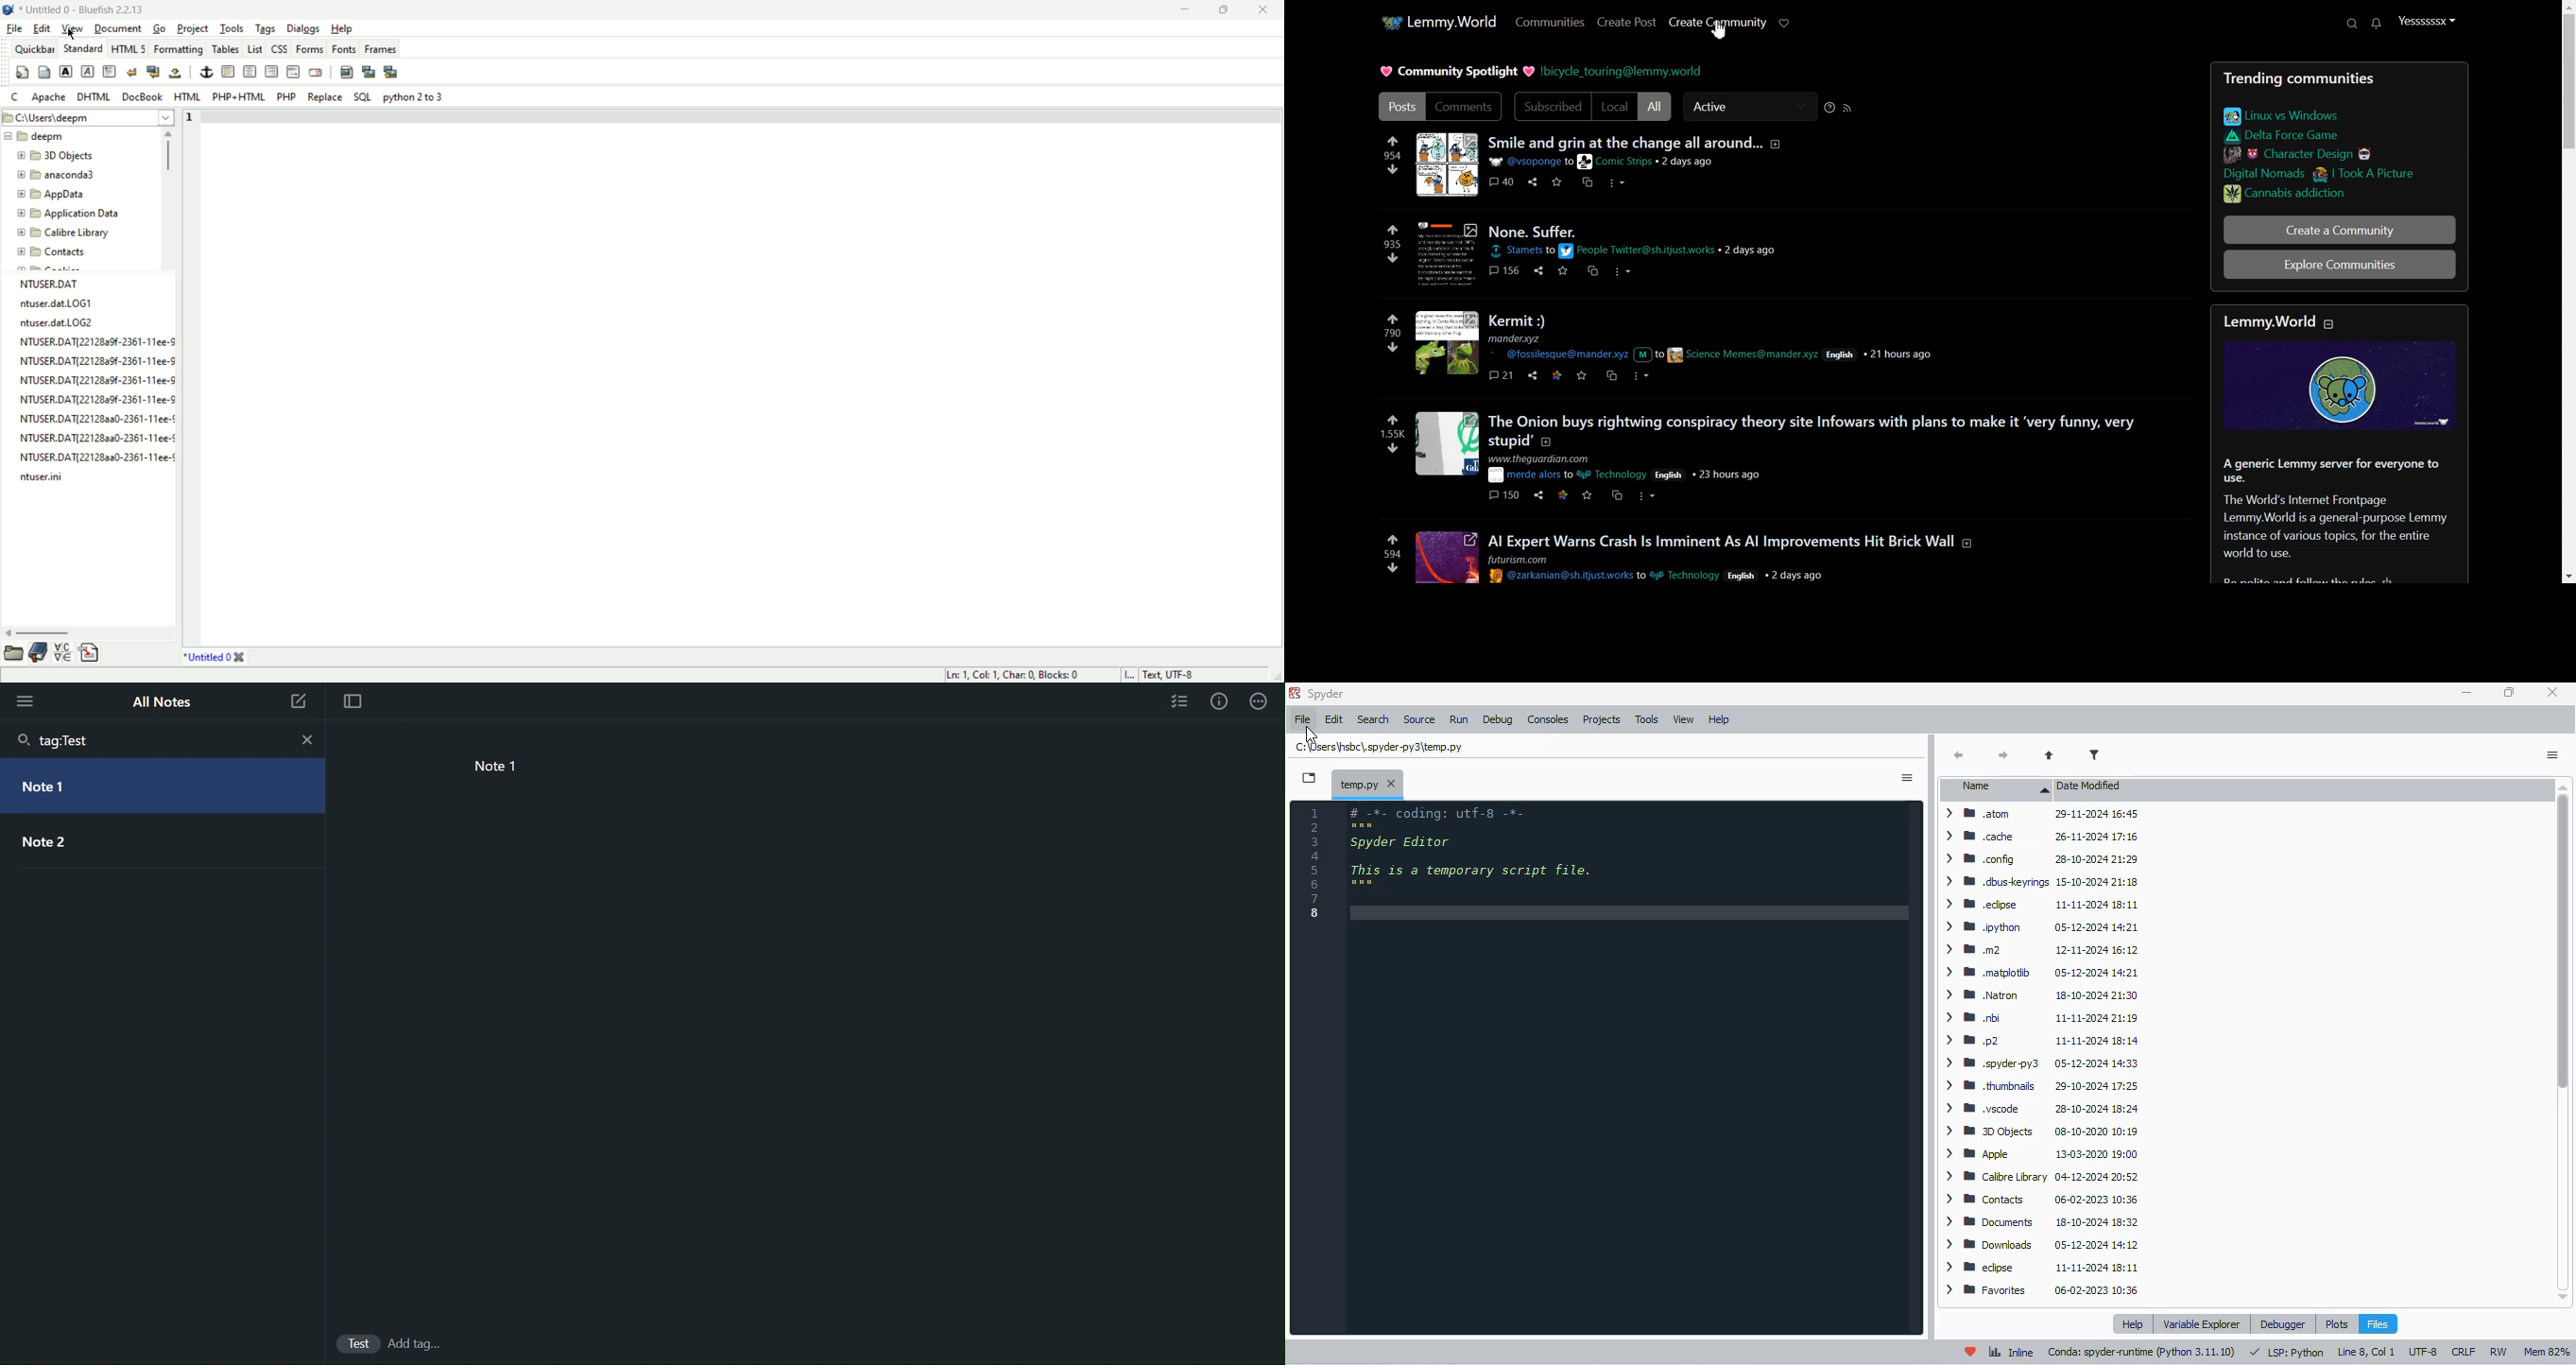 Image resolution: width=2576 pixels, height=1372 pixels. What do you see at coordinates (1449, 346) in the screenshot?
I see `image` at bounding box center [1449, 346].